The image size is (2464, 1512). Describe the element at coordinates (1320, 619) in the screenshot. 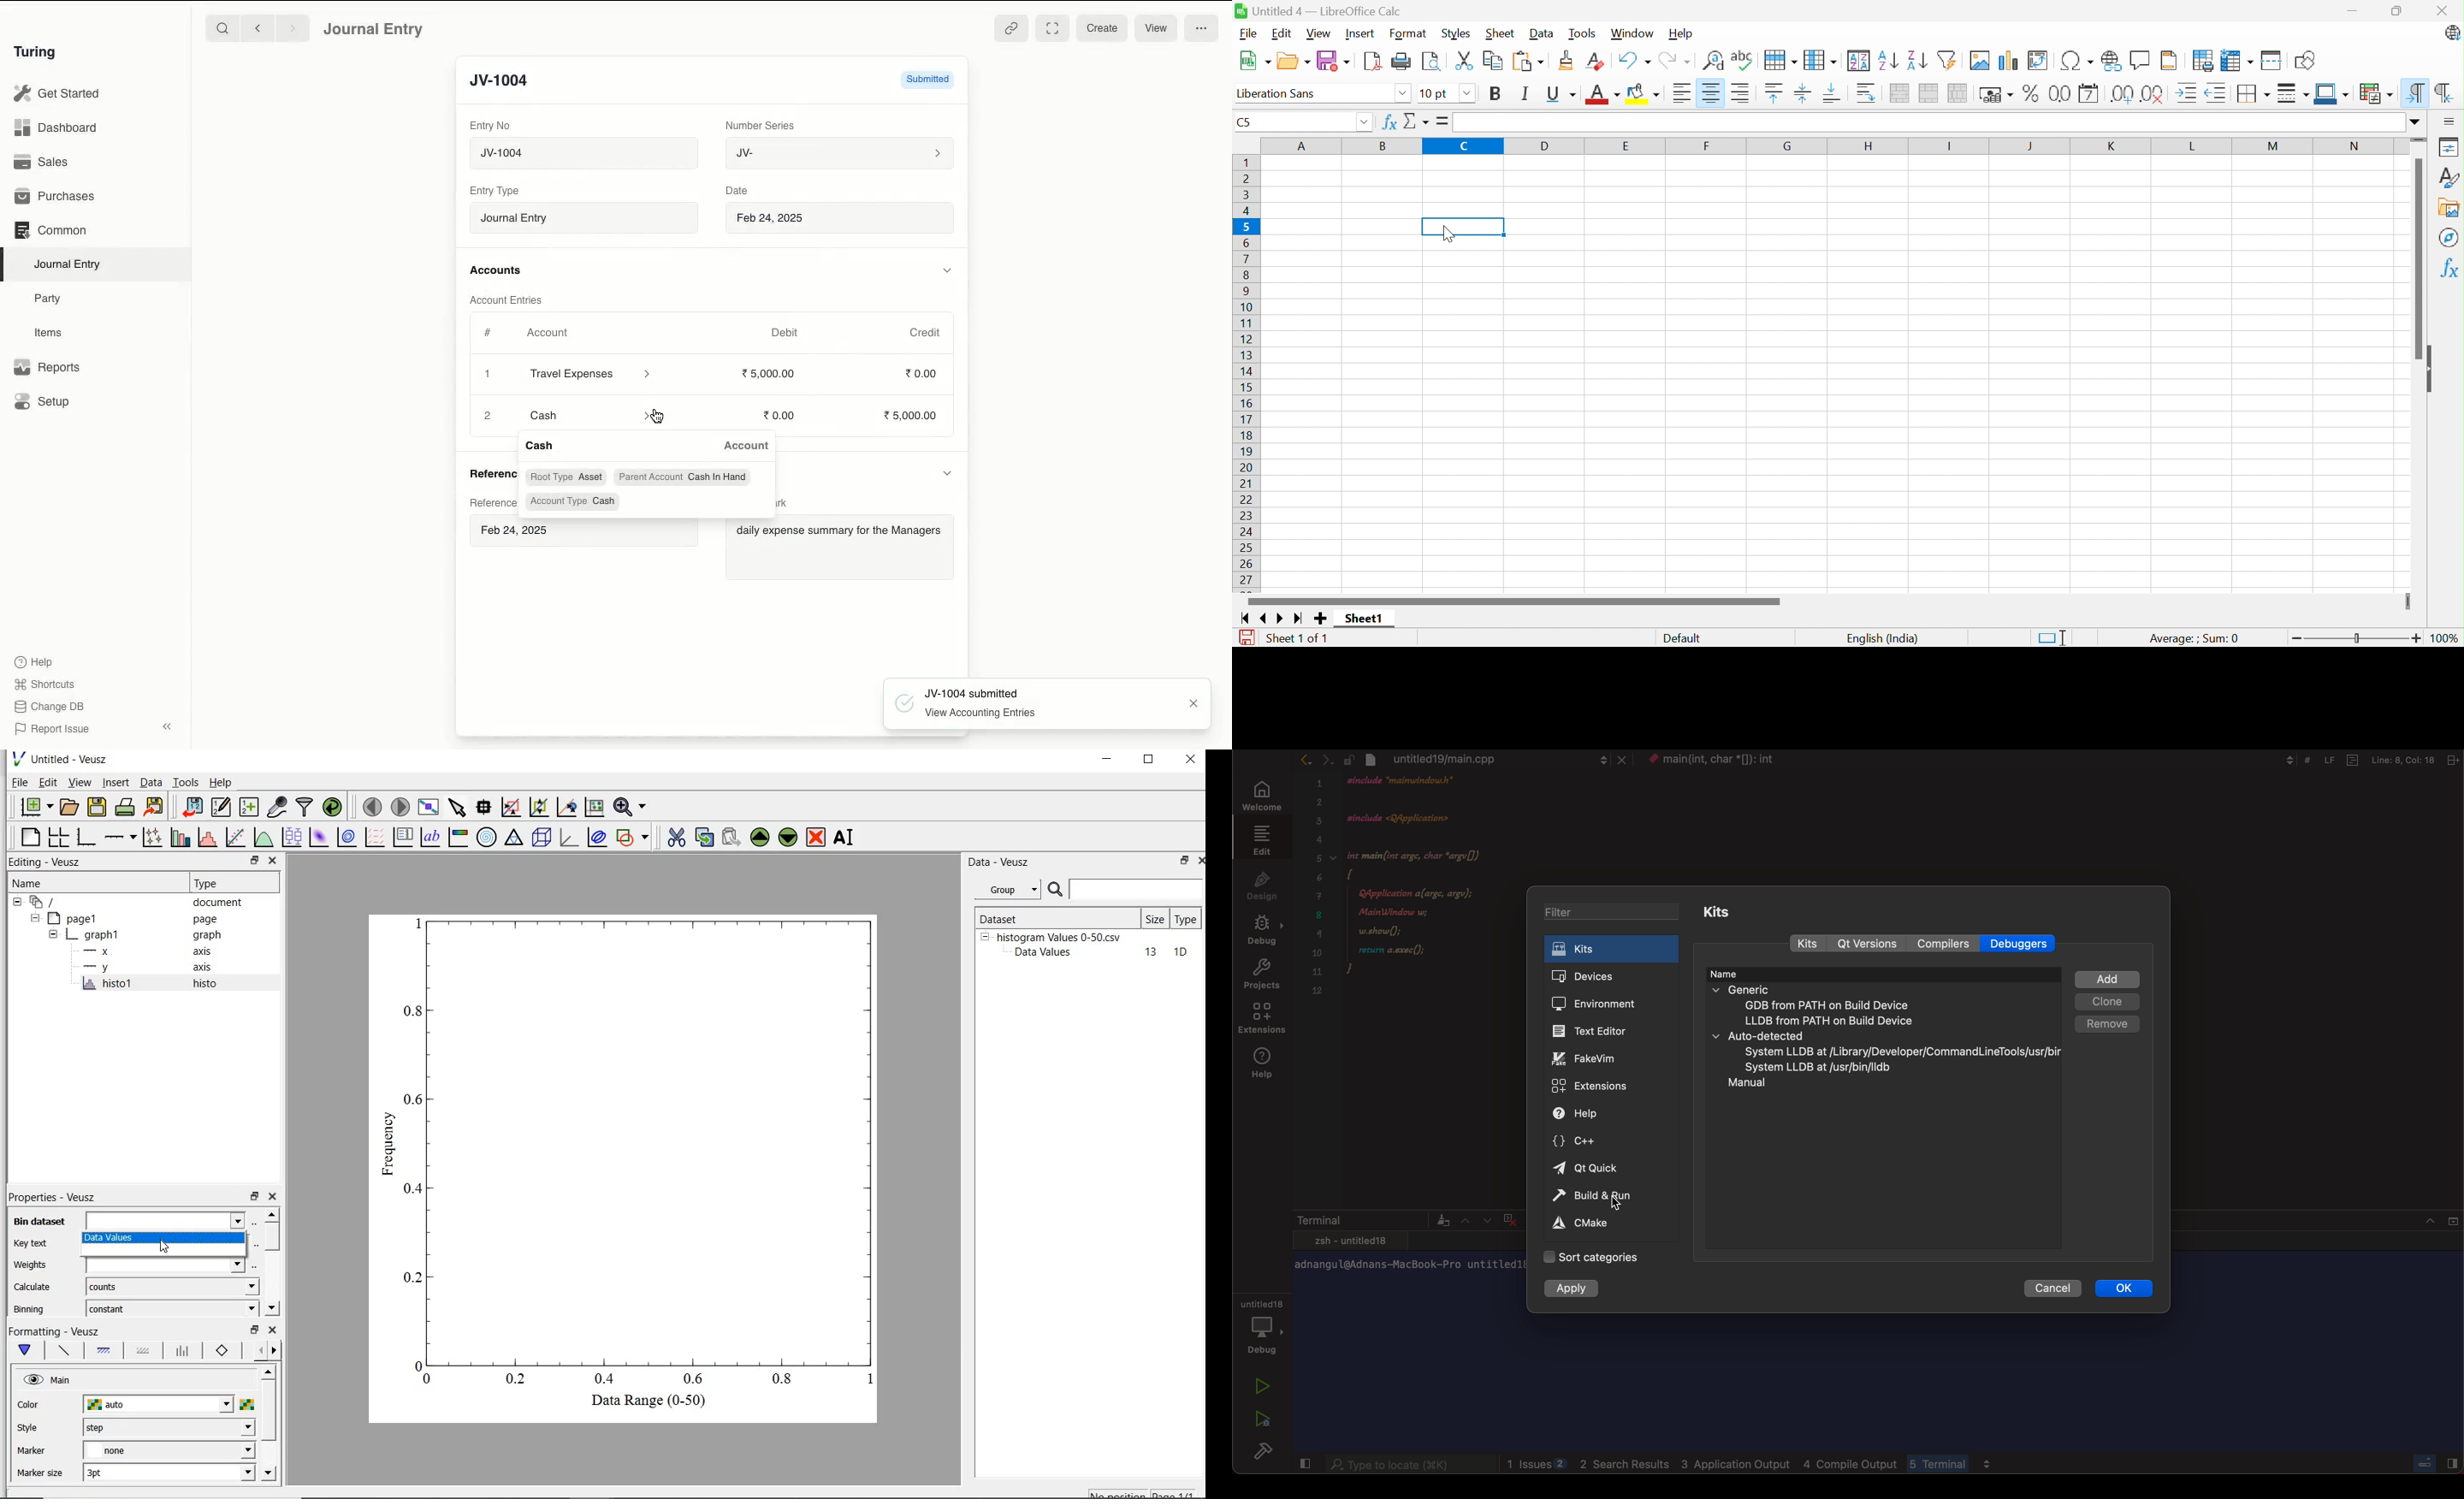

I see `Add new sheet` at that location.